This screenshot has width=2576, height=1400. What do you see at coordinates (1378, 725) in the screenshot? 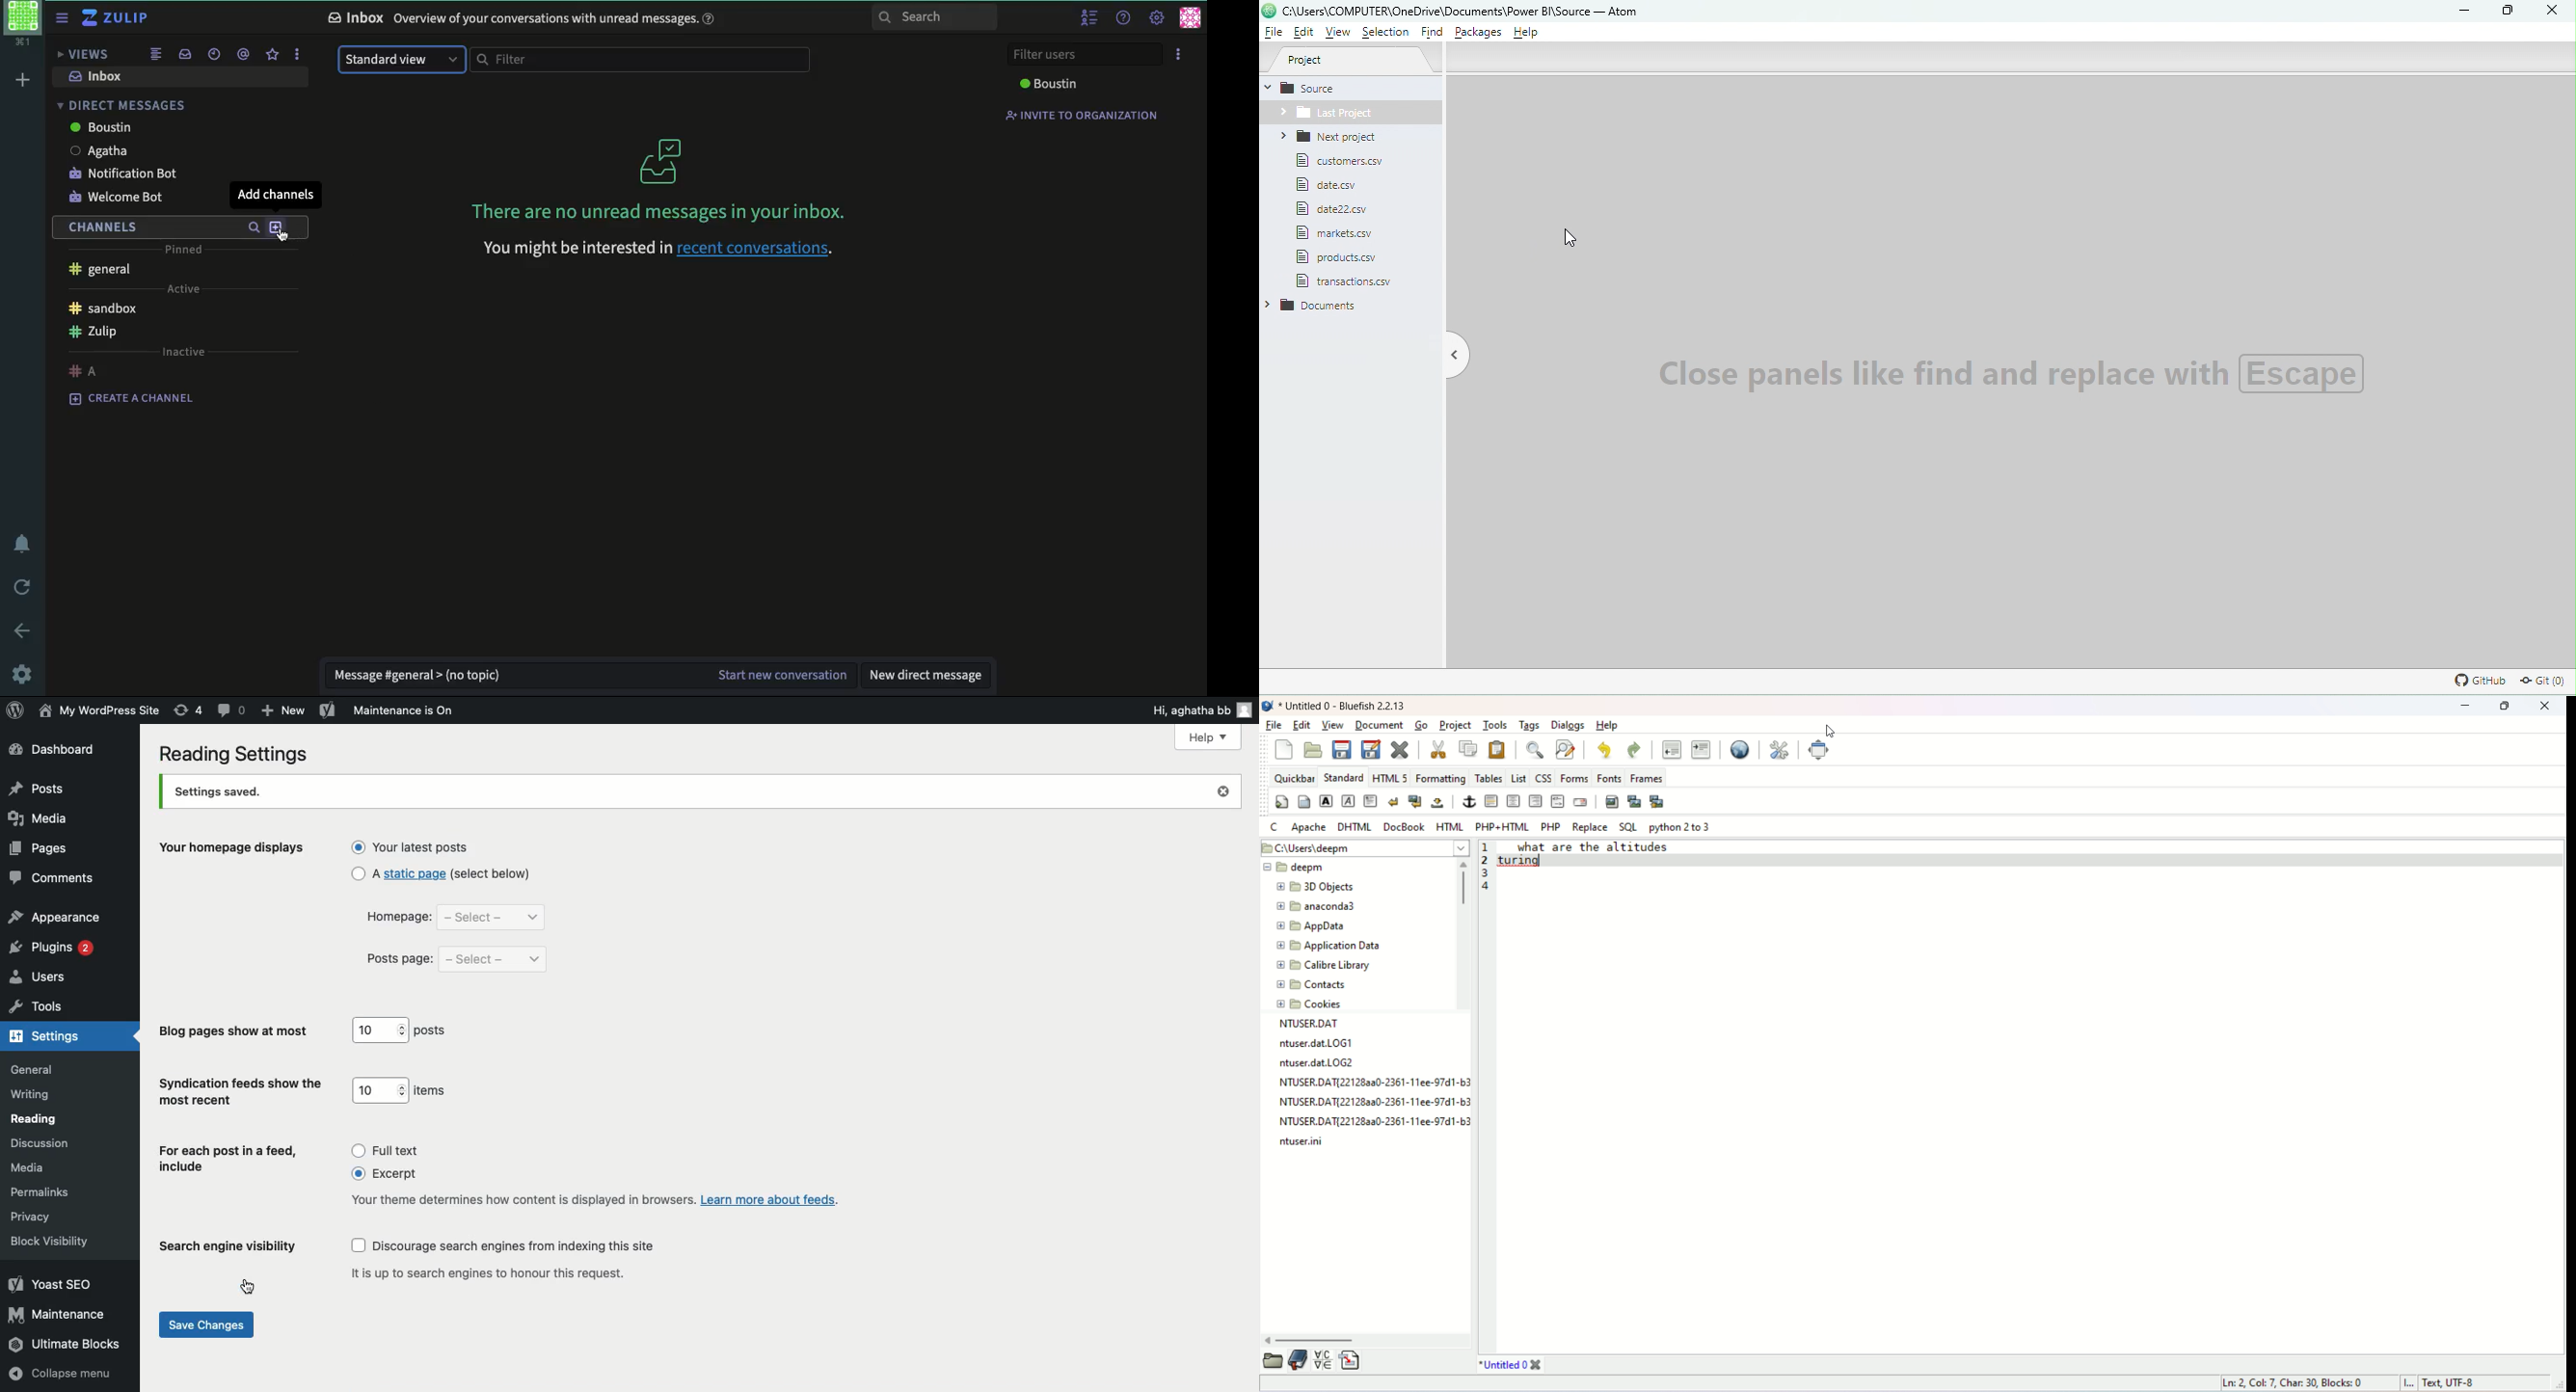
I see `document` at bounding box center [1378, 725].